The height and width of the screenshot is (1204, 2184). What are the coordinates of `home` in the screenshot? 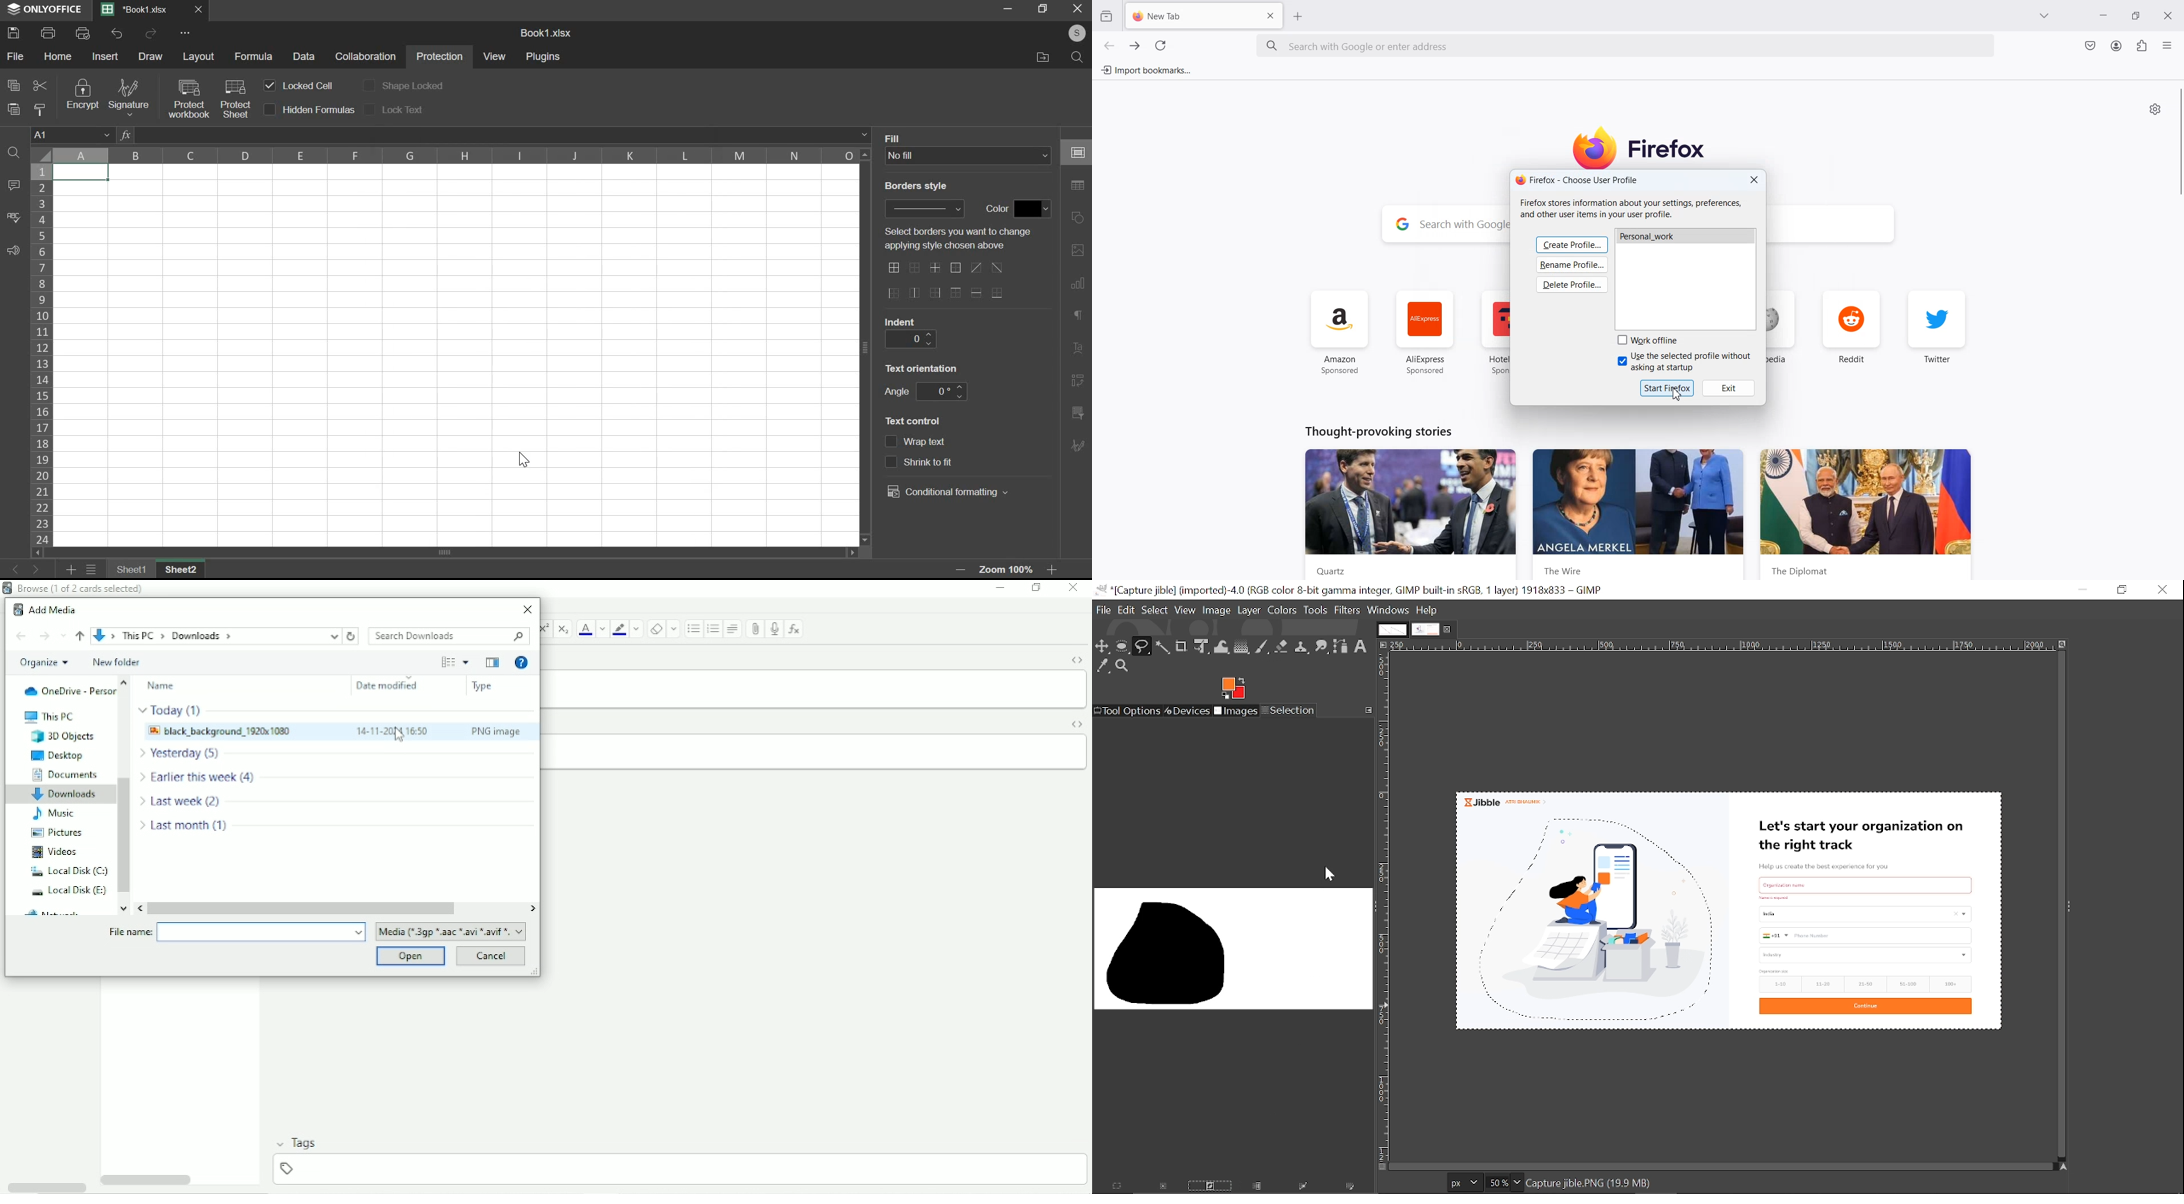 It's located at (58, 56).